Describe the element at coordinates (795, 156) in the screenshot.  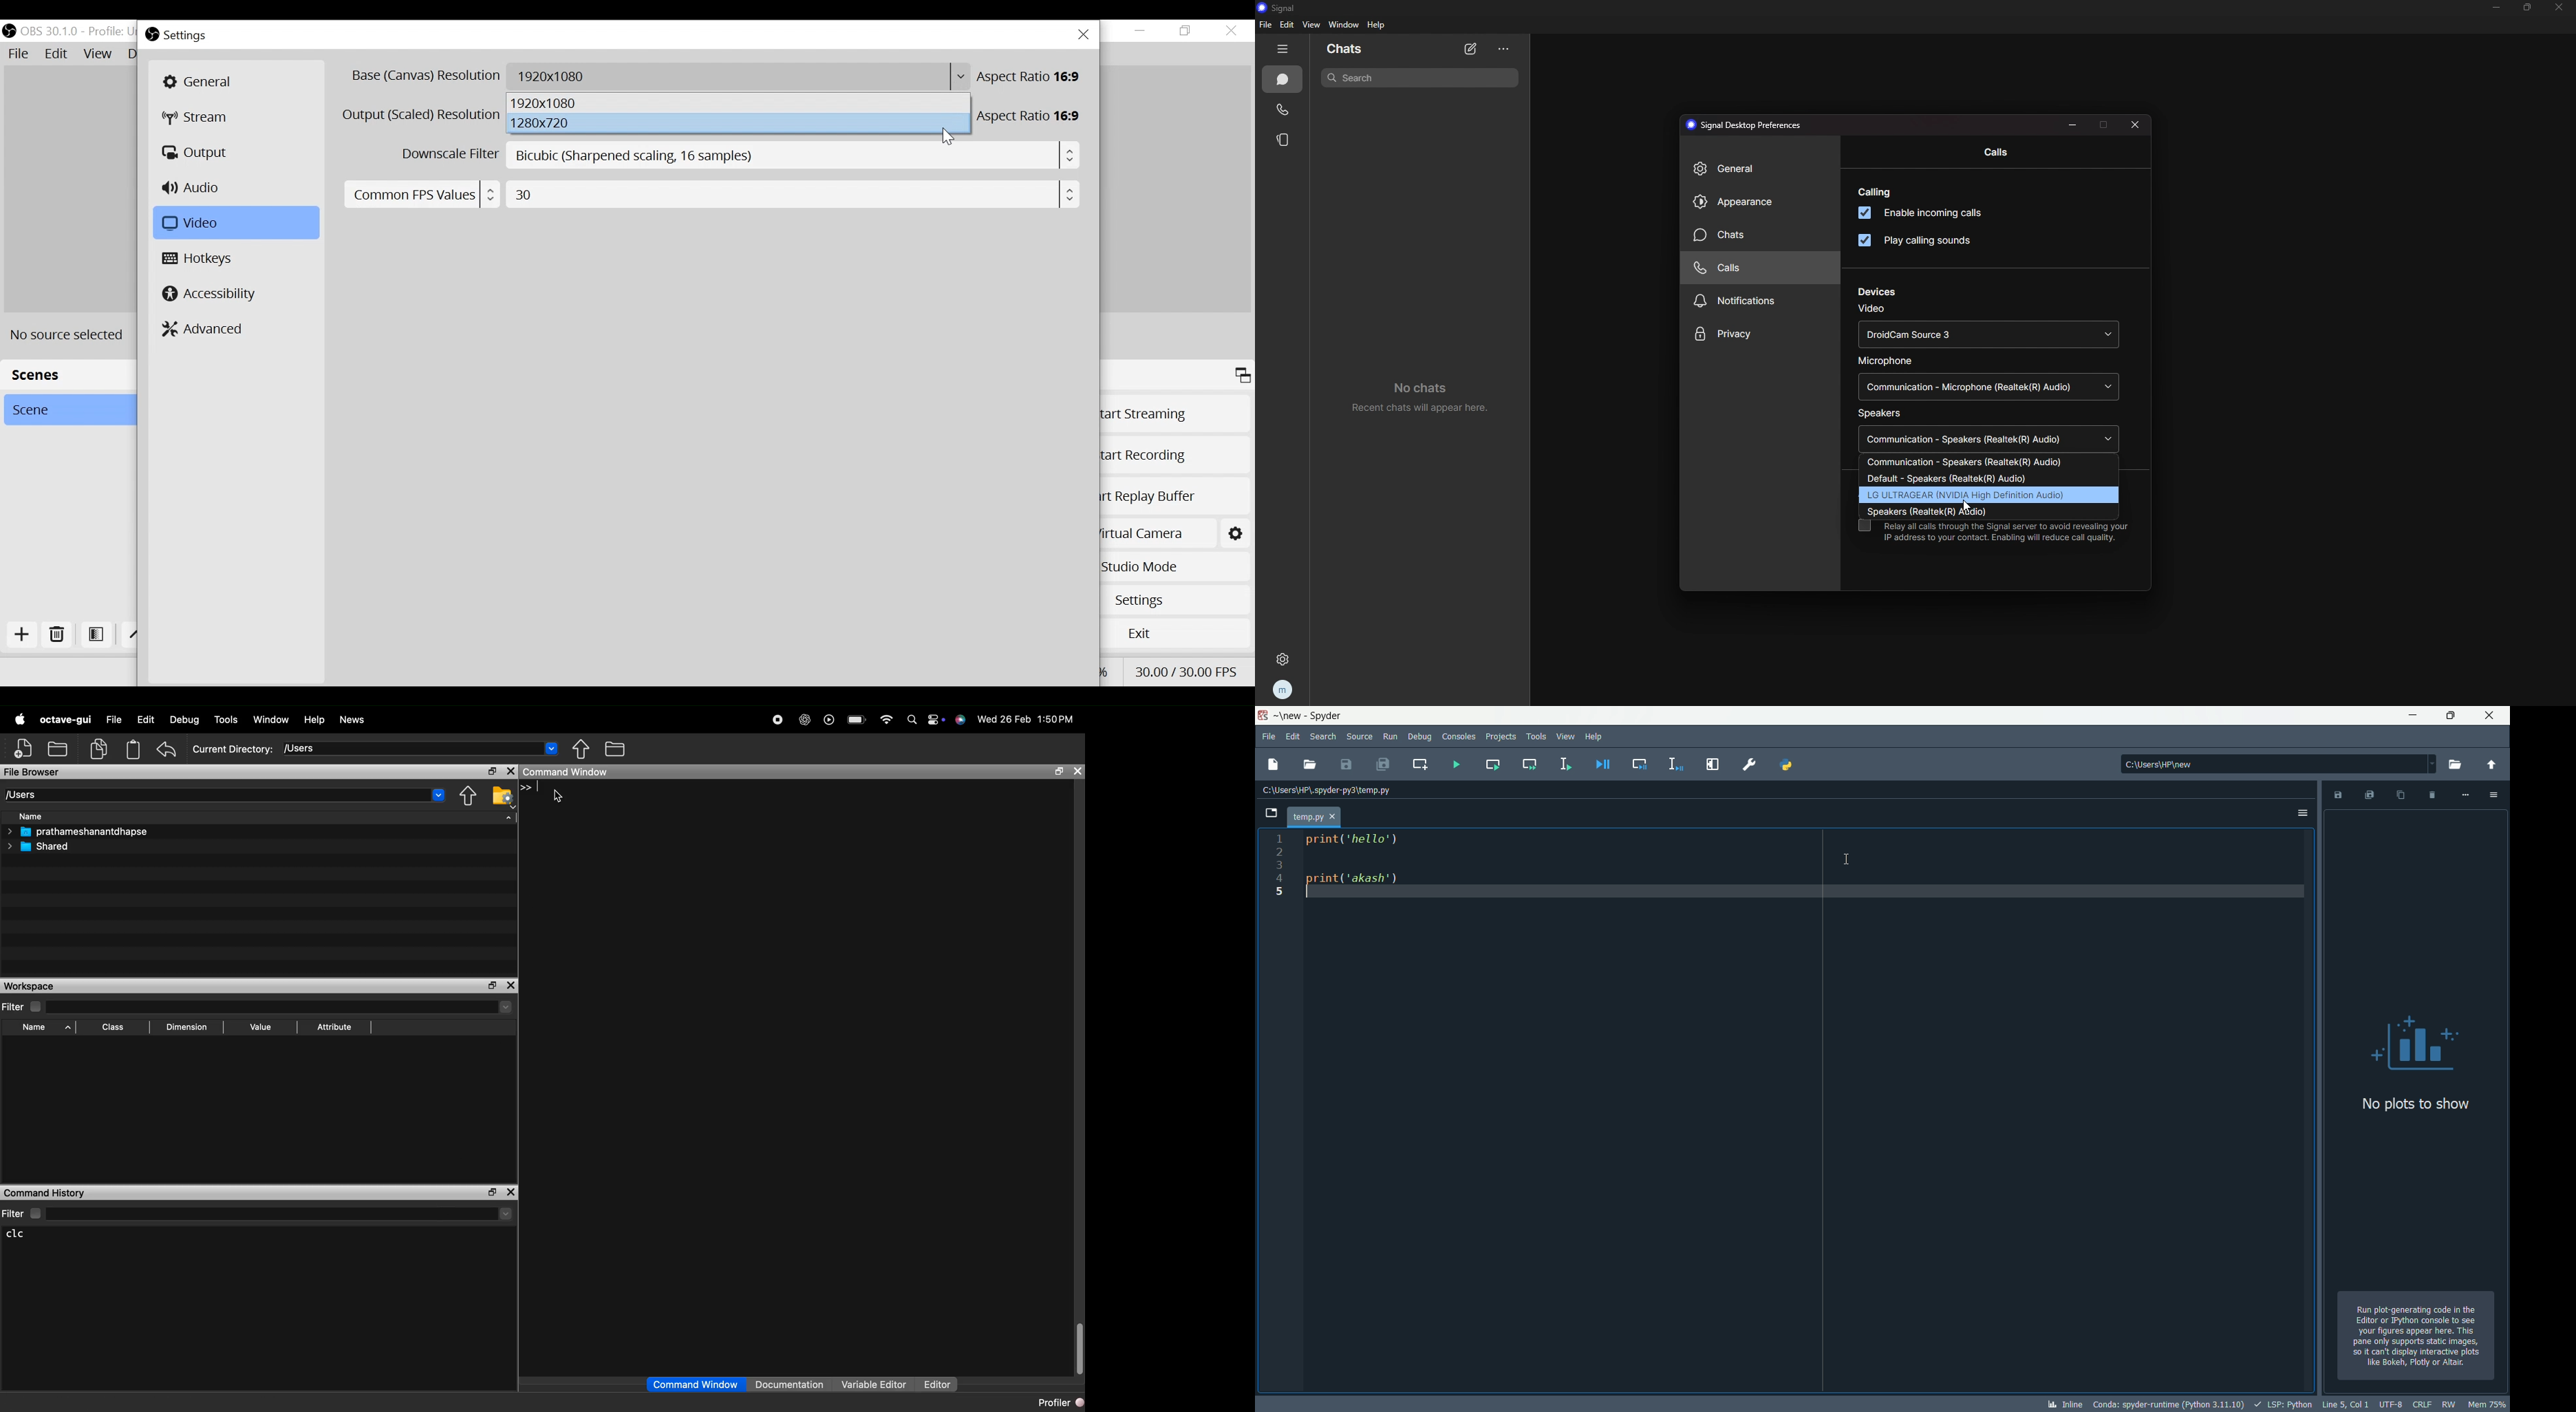
I see `Bicubic (sharpened scaling, 16 samples)` at that location.